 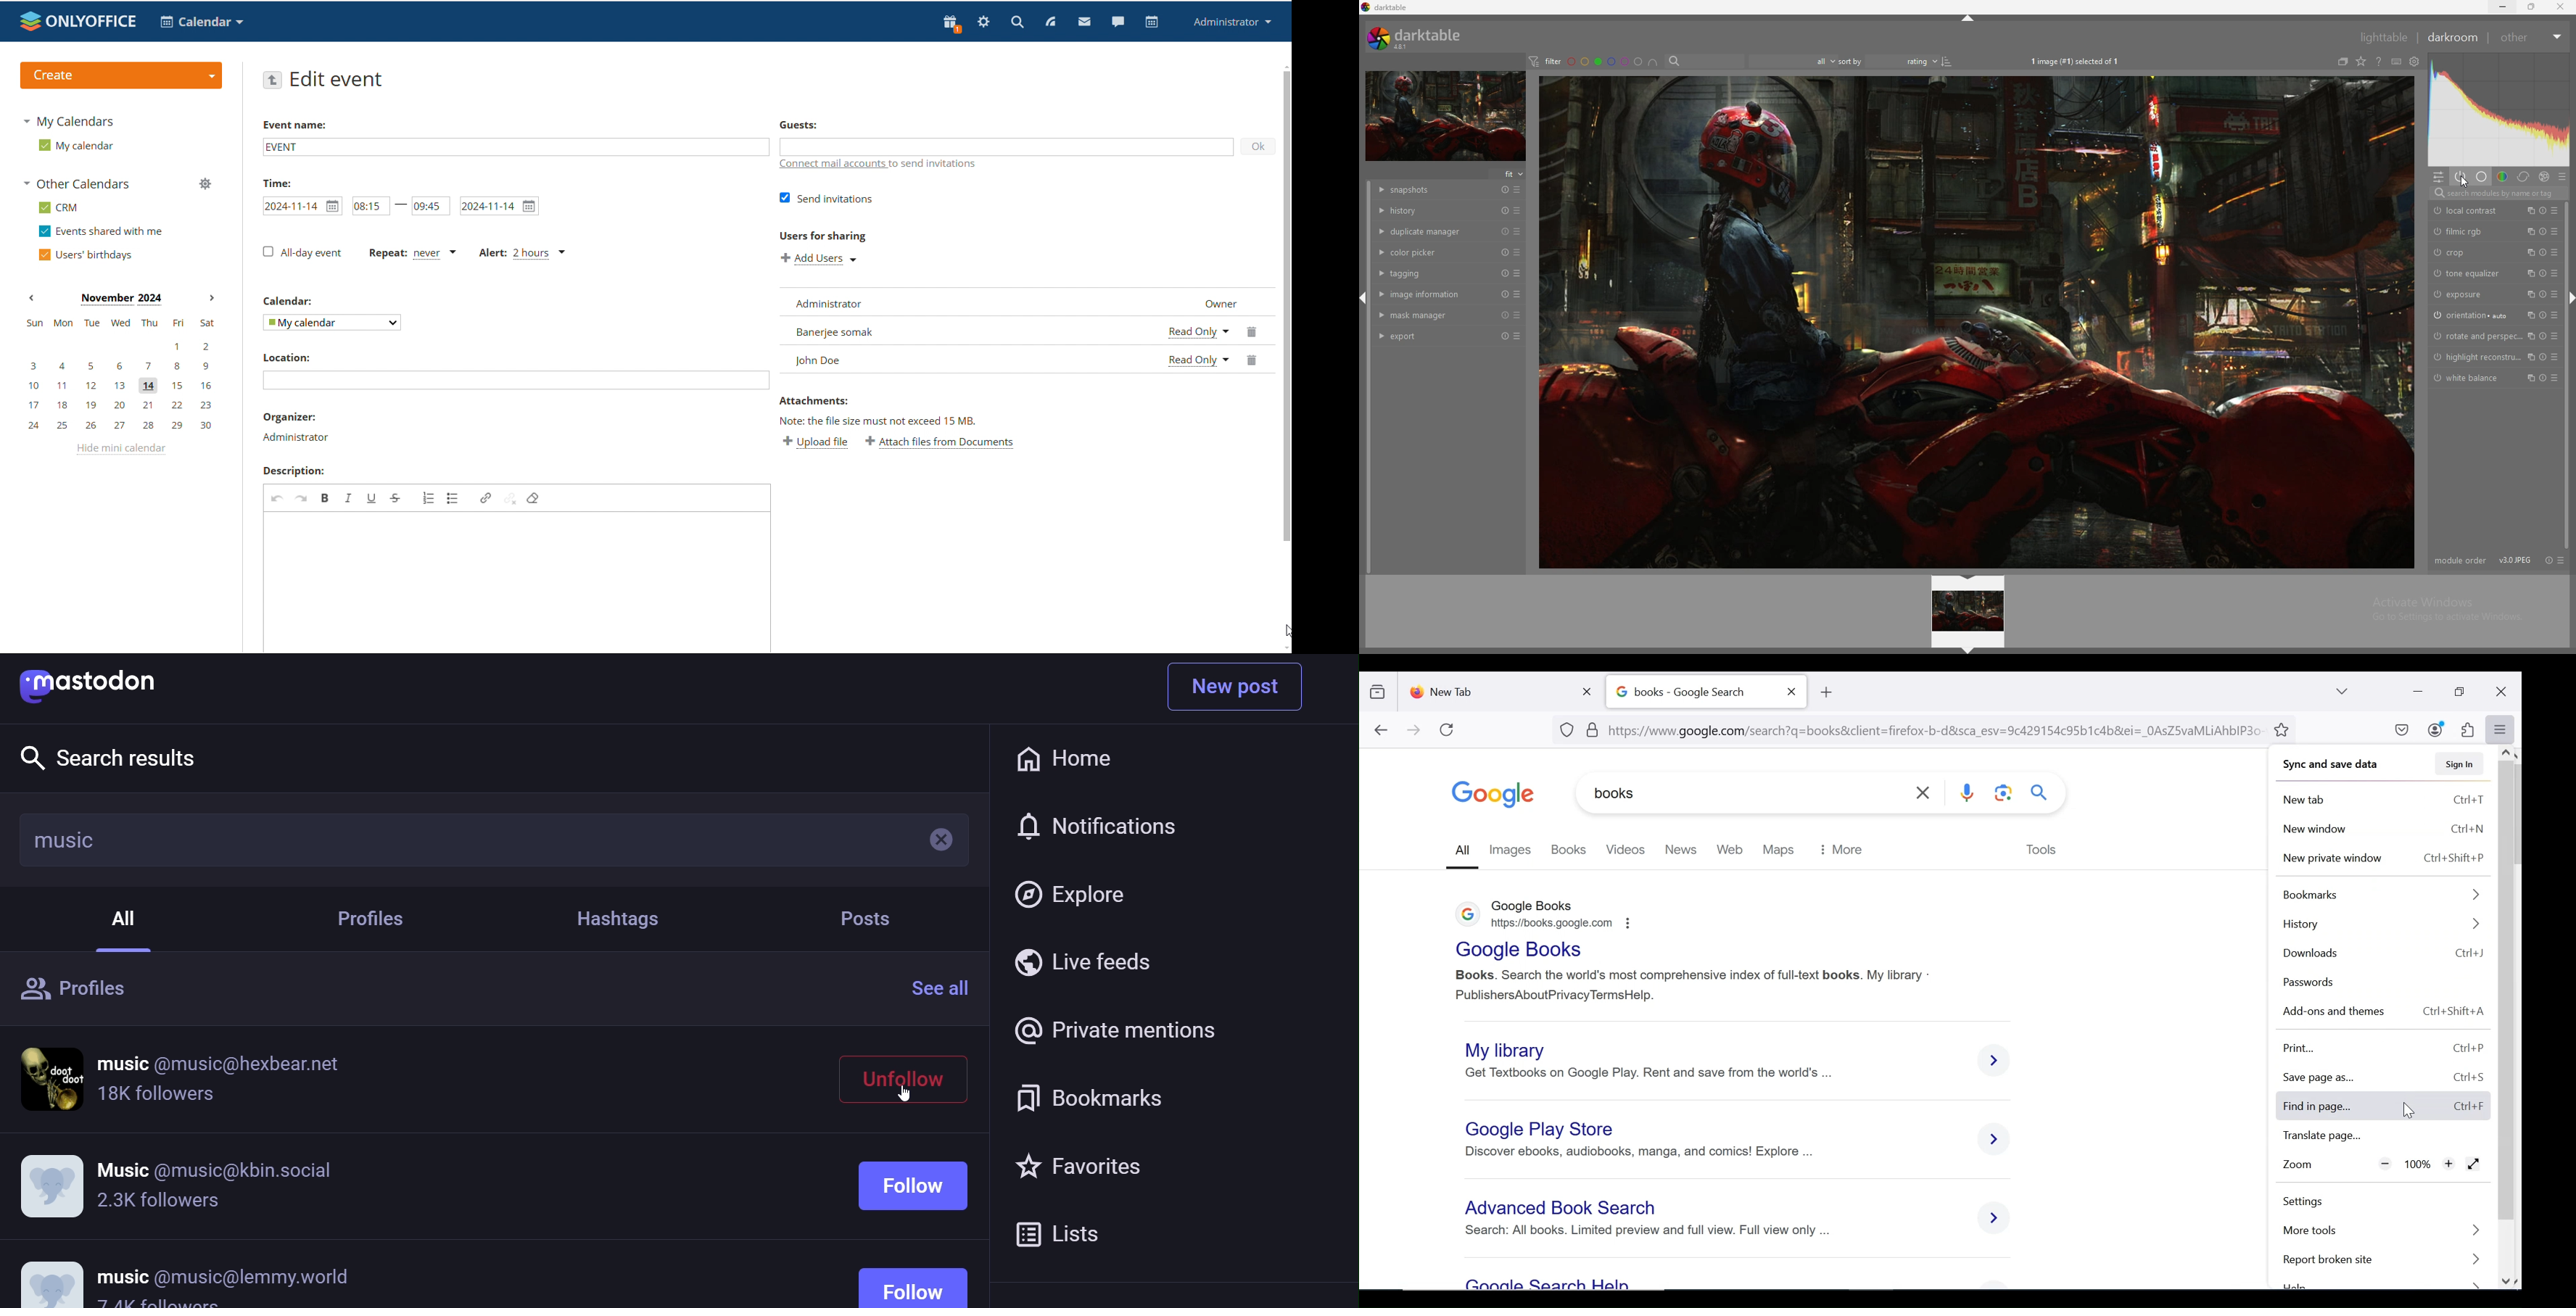 What do you see at coordinates (2460, 561) in the screenshot?
I see `module order` at bounding box center [2460, 561].